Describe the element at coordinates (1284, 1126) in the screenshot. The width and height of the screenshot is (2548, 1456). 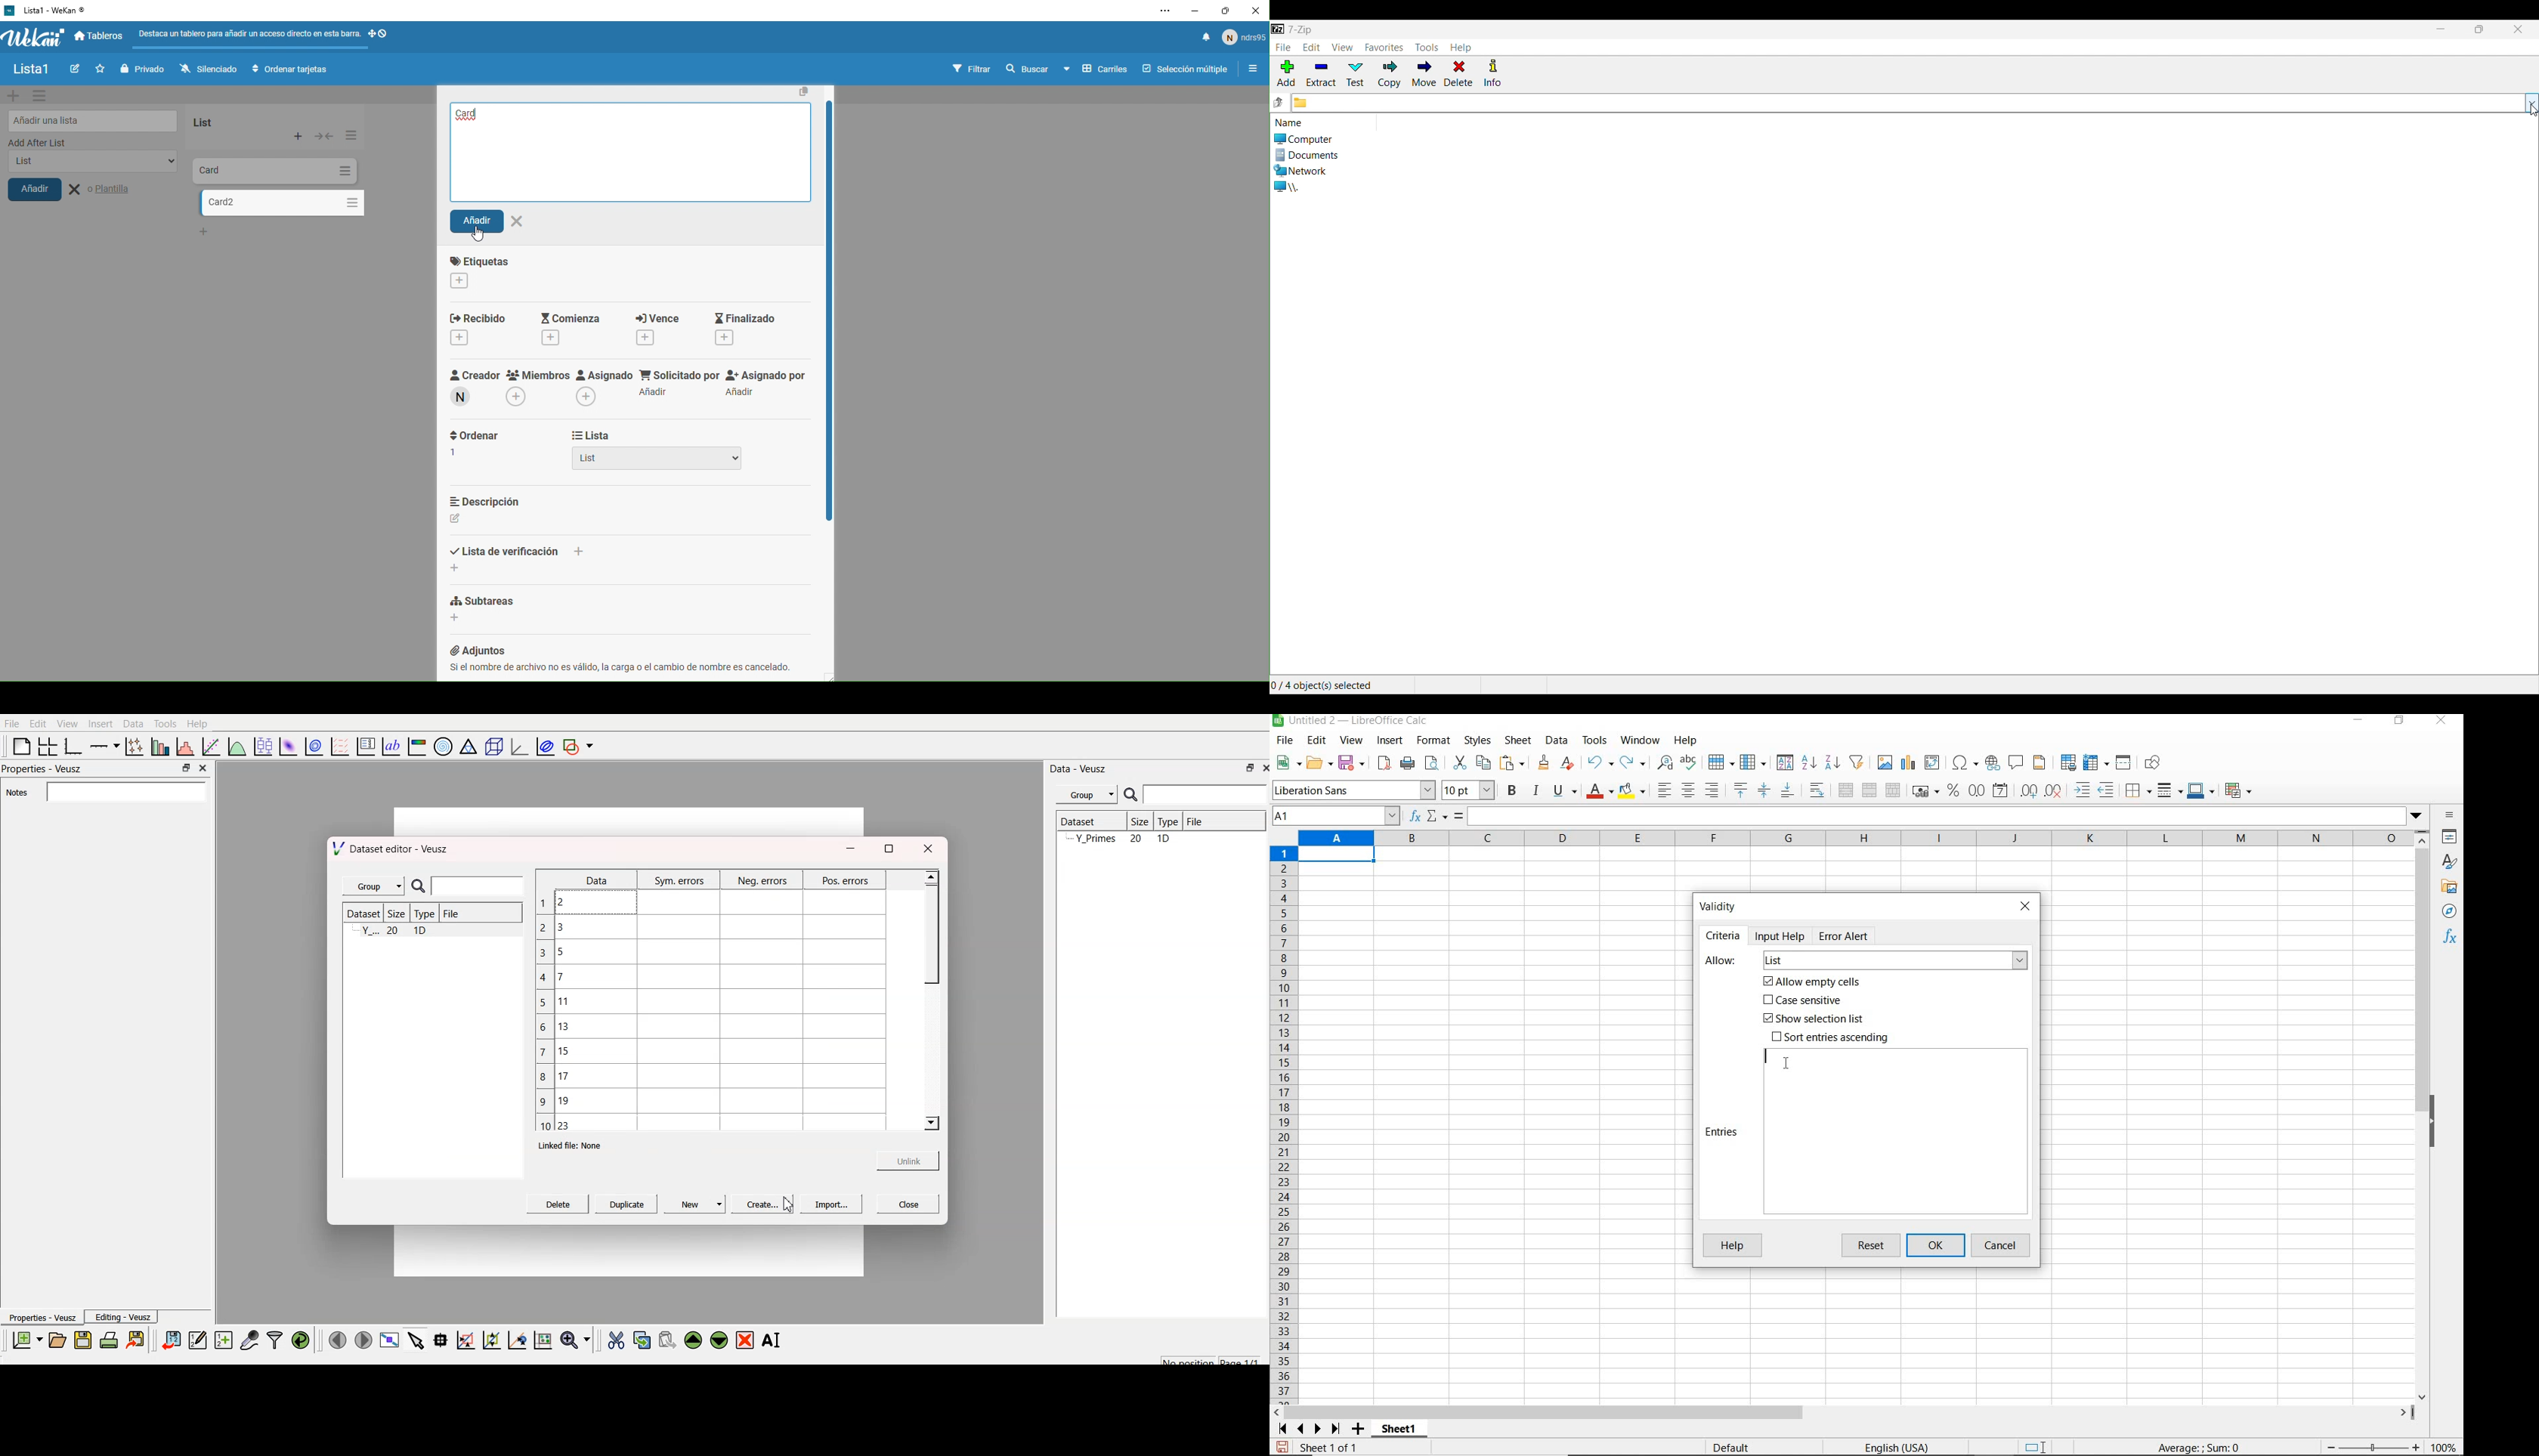
I see `rows` at that location.